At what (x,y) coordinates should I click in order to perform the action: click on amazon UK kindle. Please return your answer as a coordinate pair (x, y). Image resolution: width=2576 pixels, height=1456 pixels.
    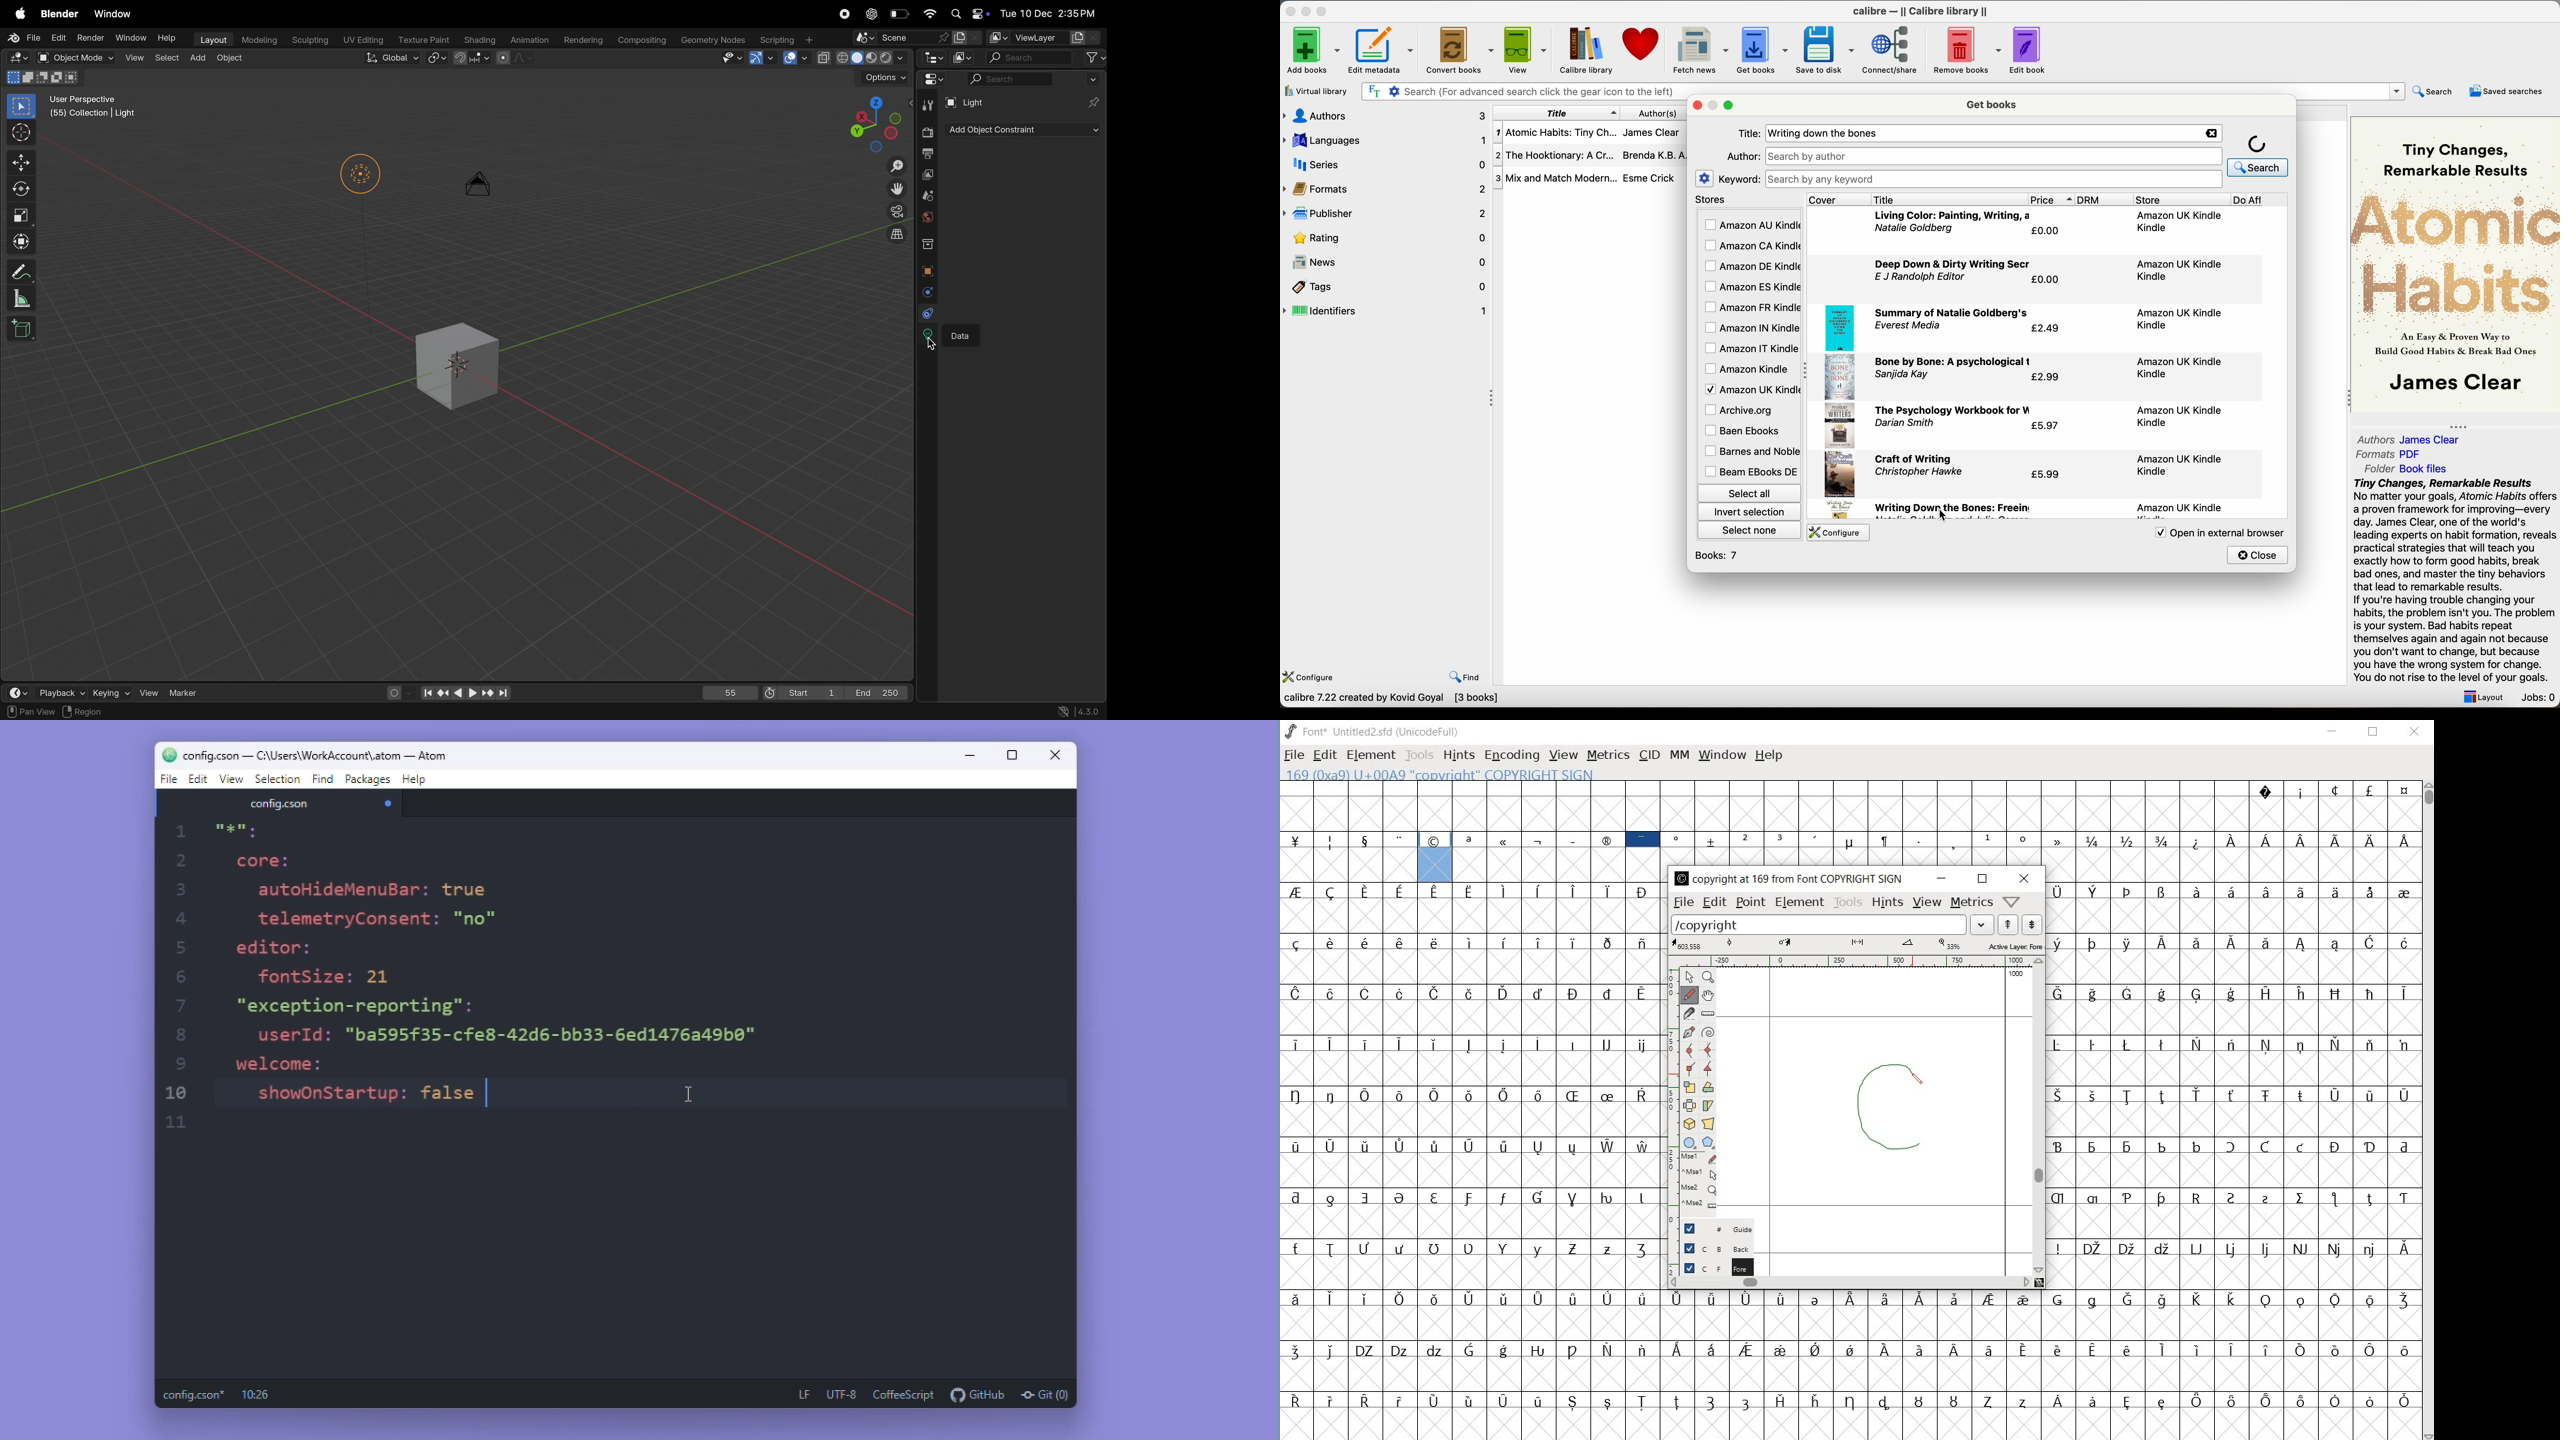
    Looking at the image, I should click on (2181, 367).